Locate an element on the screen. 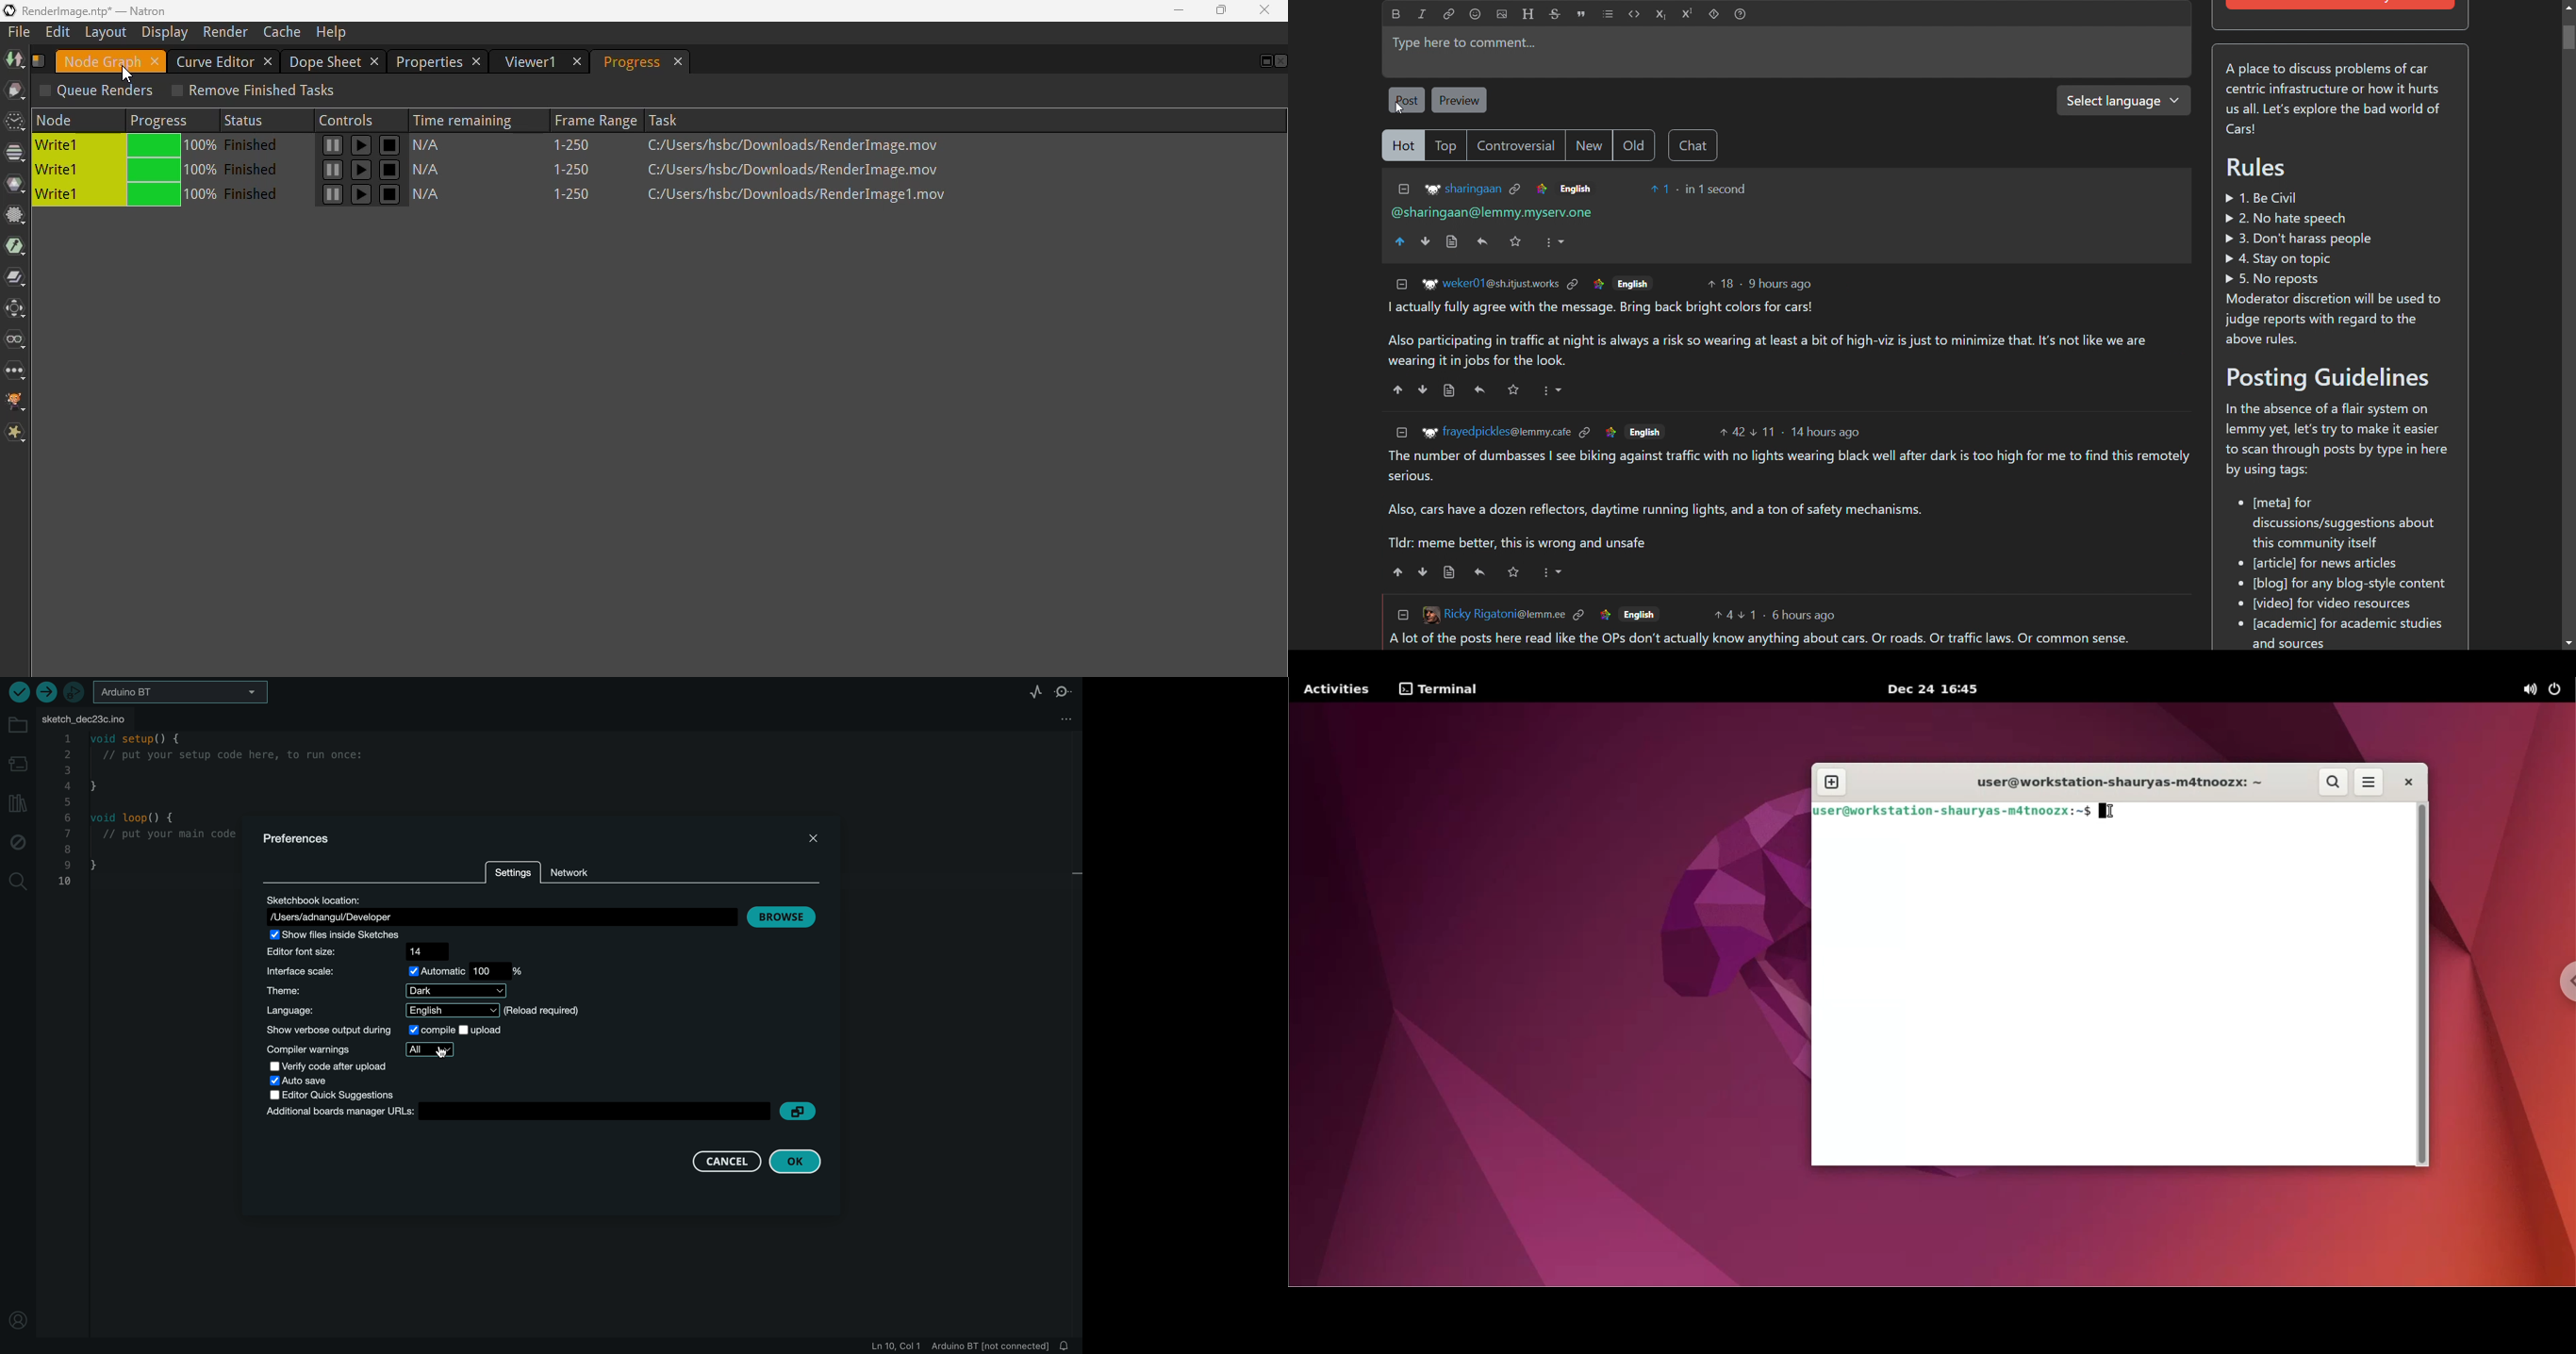 The width and height of the screenshot is (2576, 1372). file setting is located at coordinates (1063, 716).